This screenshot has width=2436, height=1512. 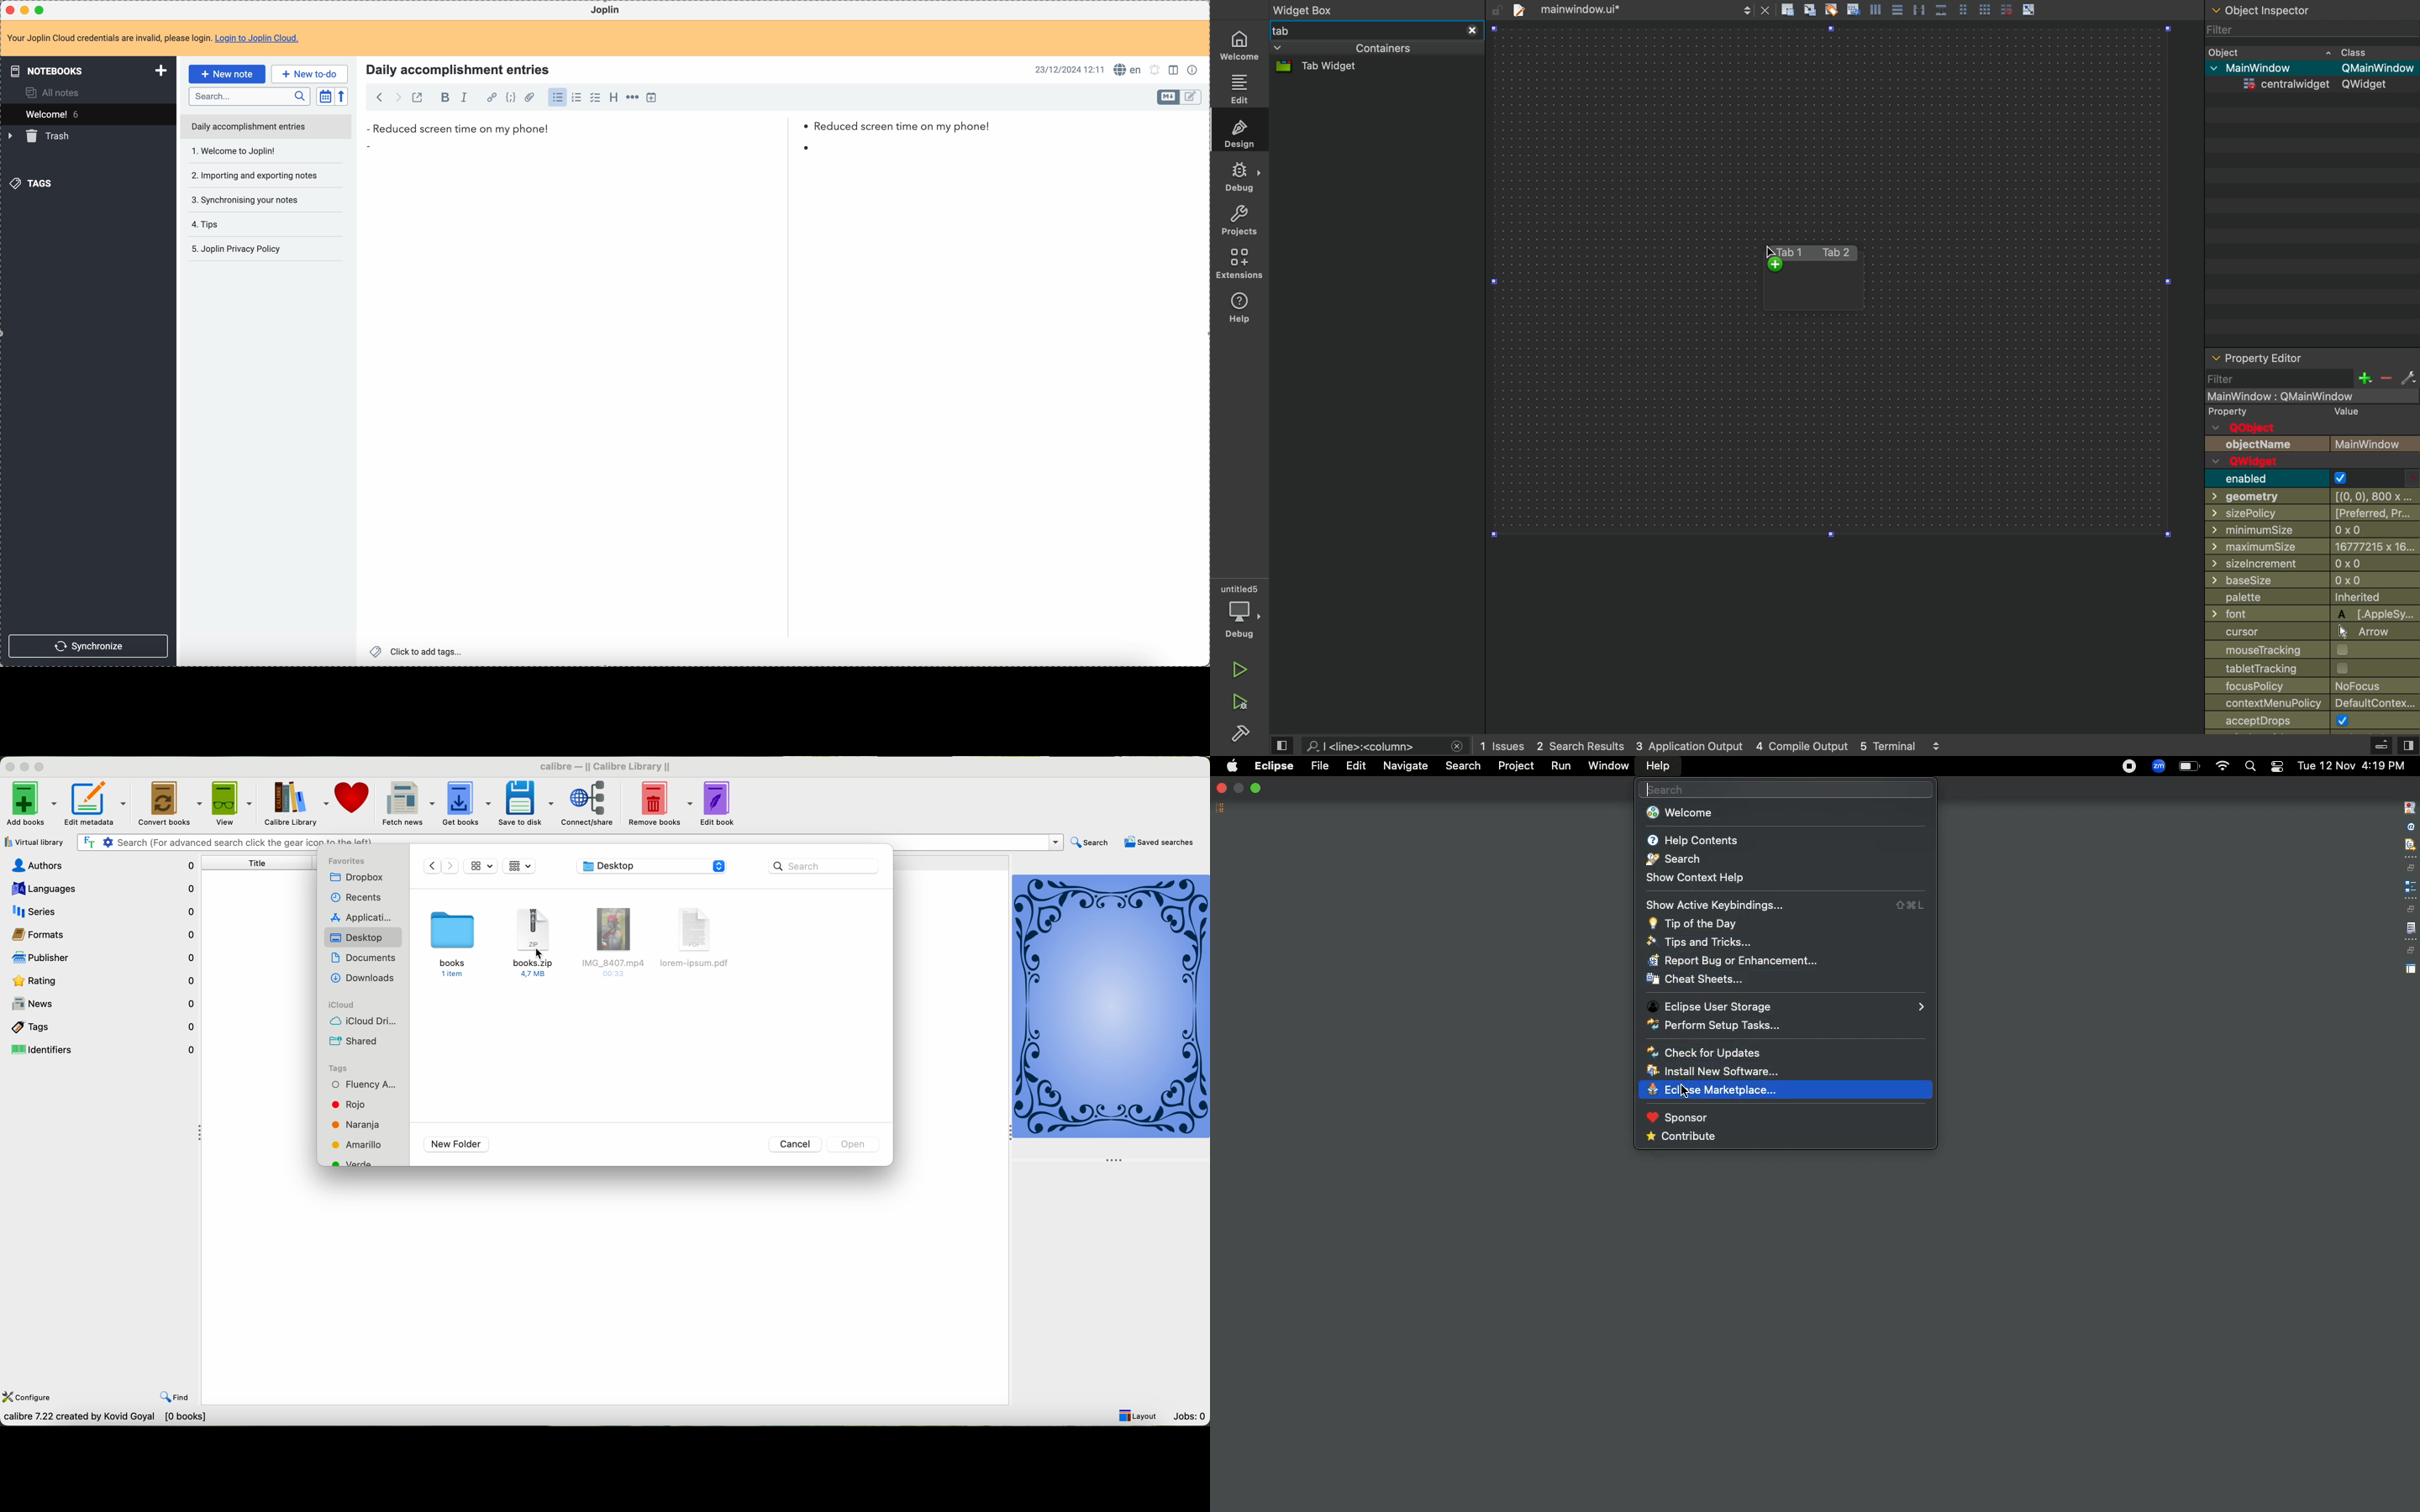 I want to click on close, so click(x=1457, y=747).